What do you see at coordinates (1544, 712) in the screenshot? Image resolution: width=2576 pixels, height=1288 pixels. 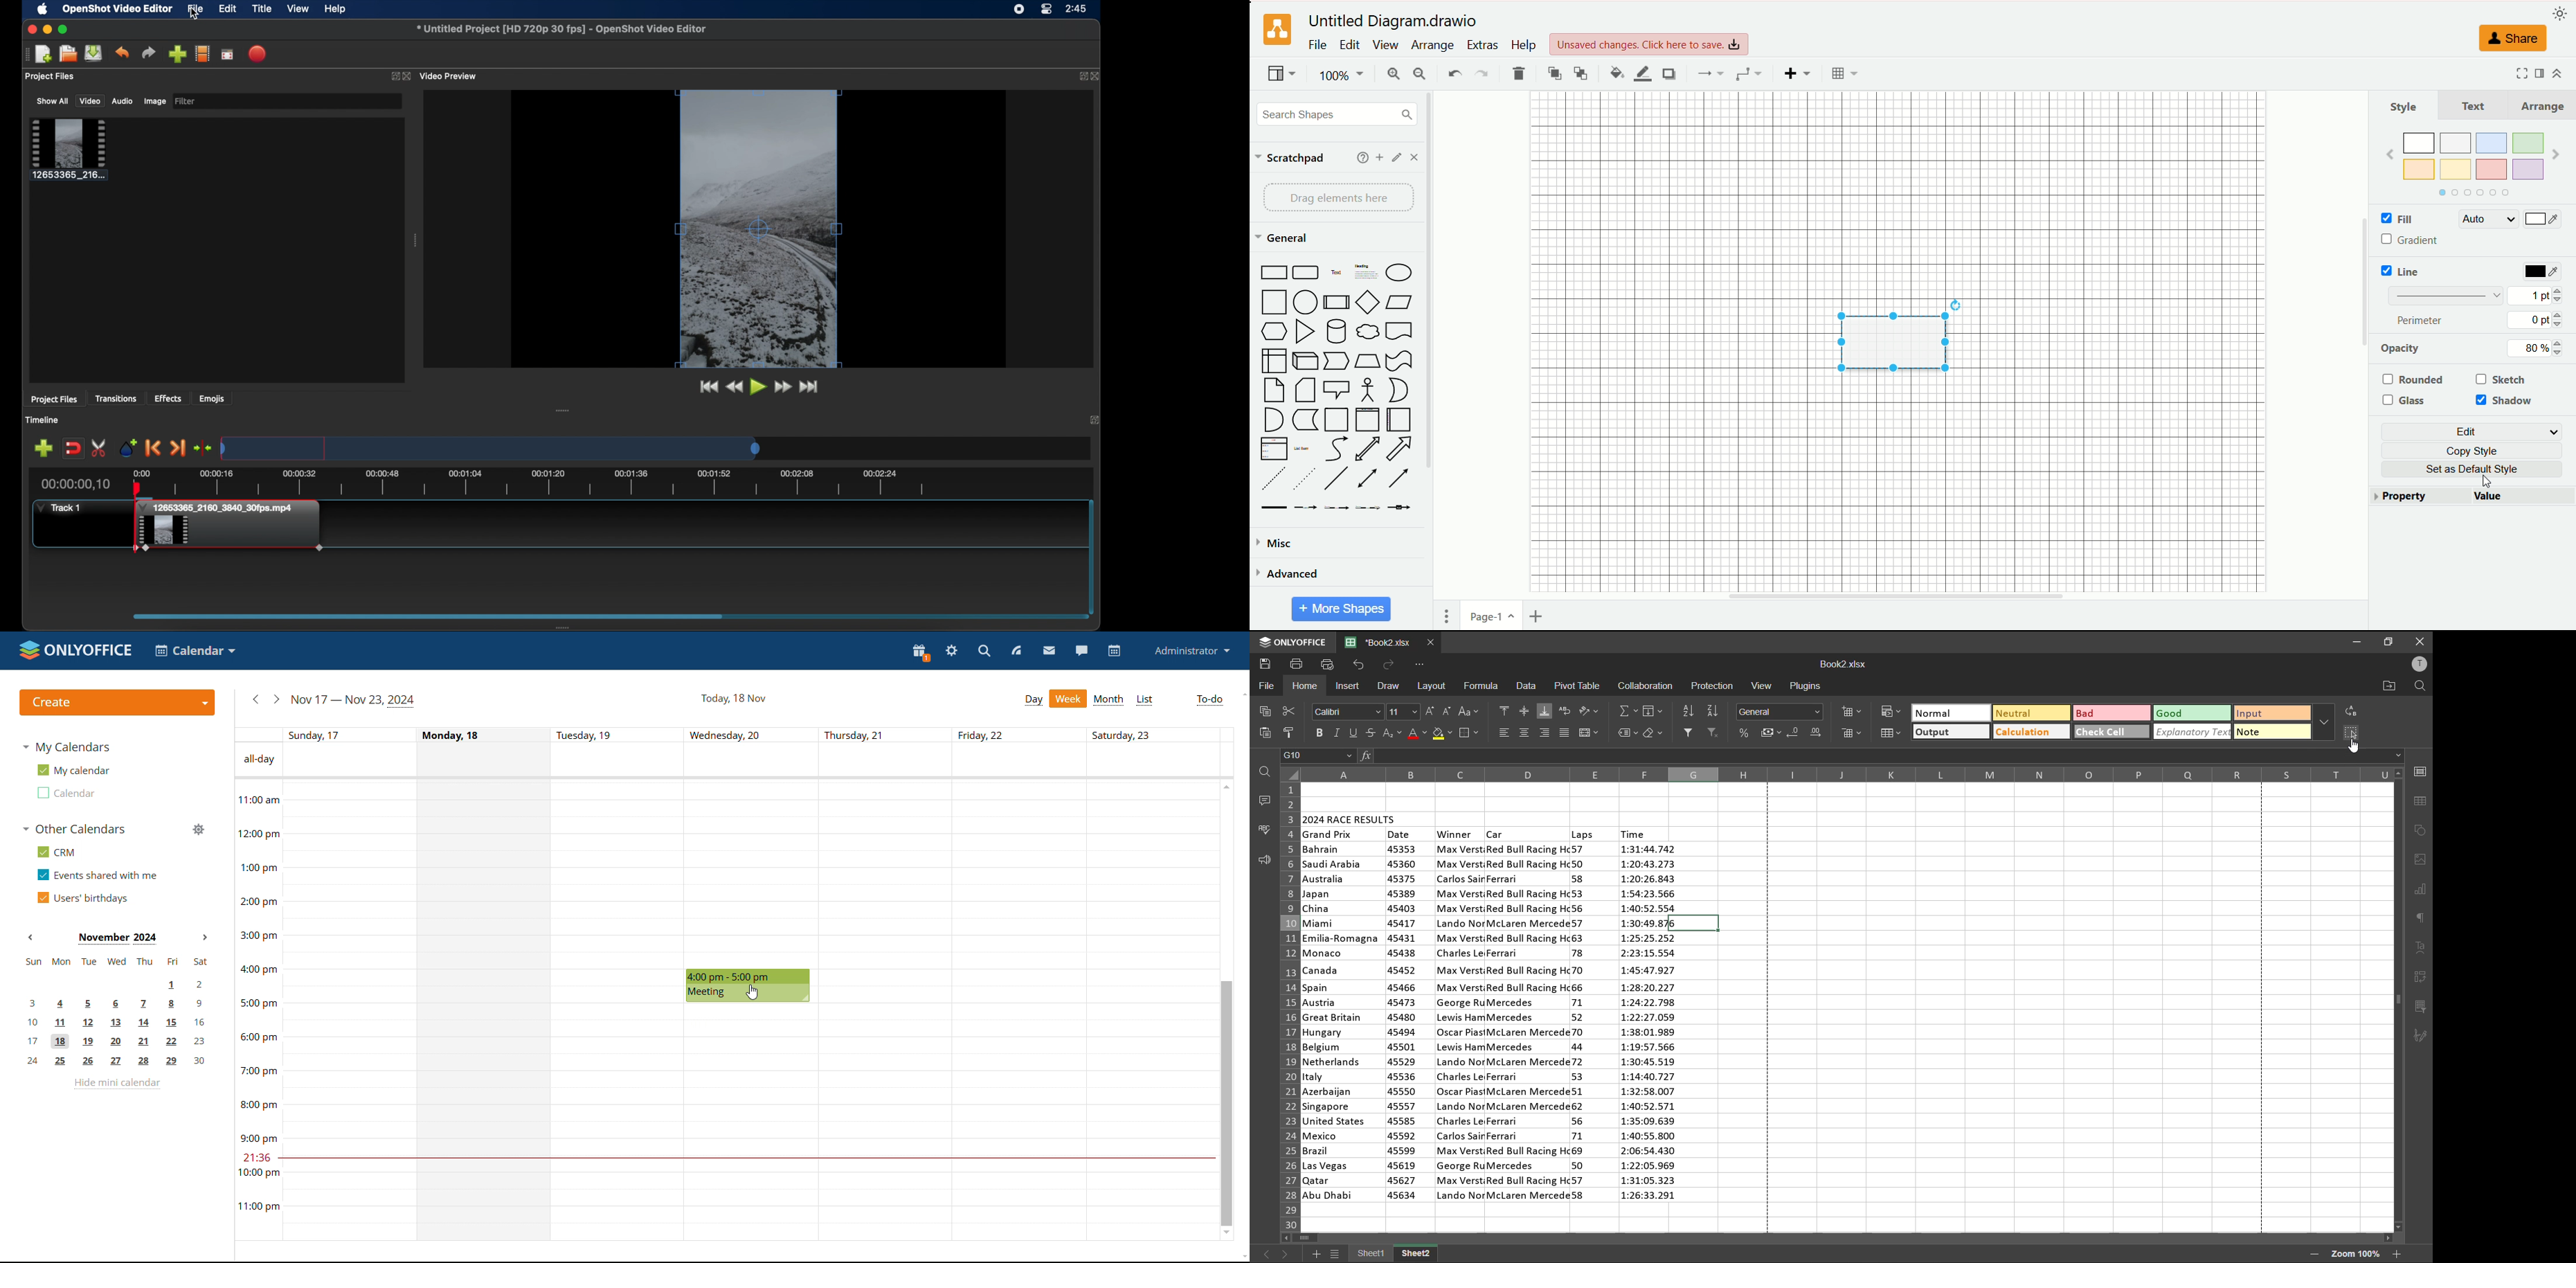 I see `align bottom` at bounding box center [1544, 712].